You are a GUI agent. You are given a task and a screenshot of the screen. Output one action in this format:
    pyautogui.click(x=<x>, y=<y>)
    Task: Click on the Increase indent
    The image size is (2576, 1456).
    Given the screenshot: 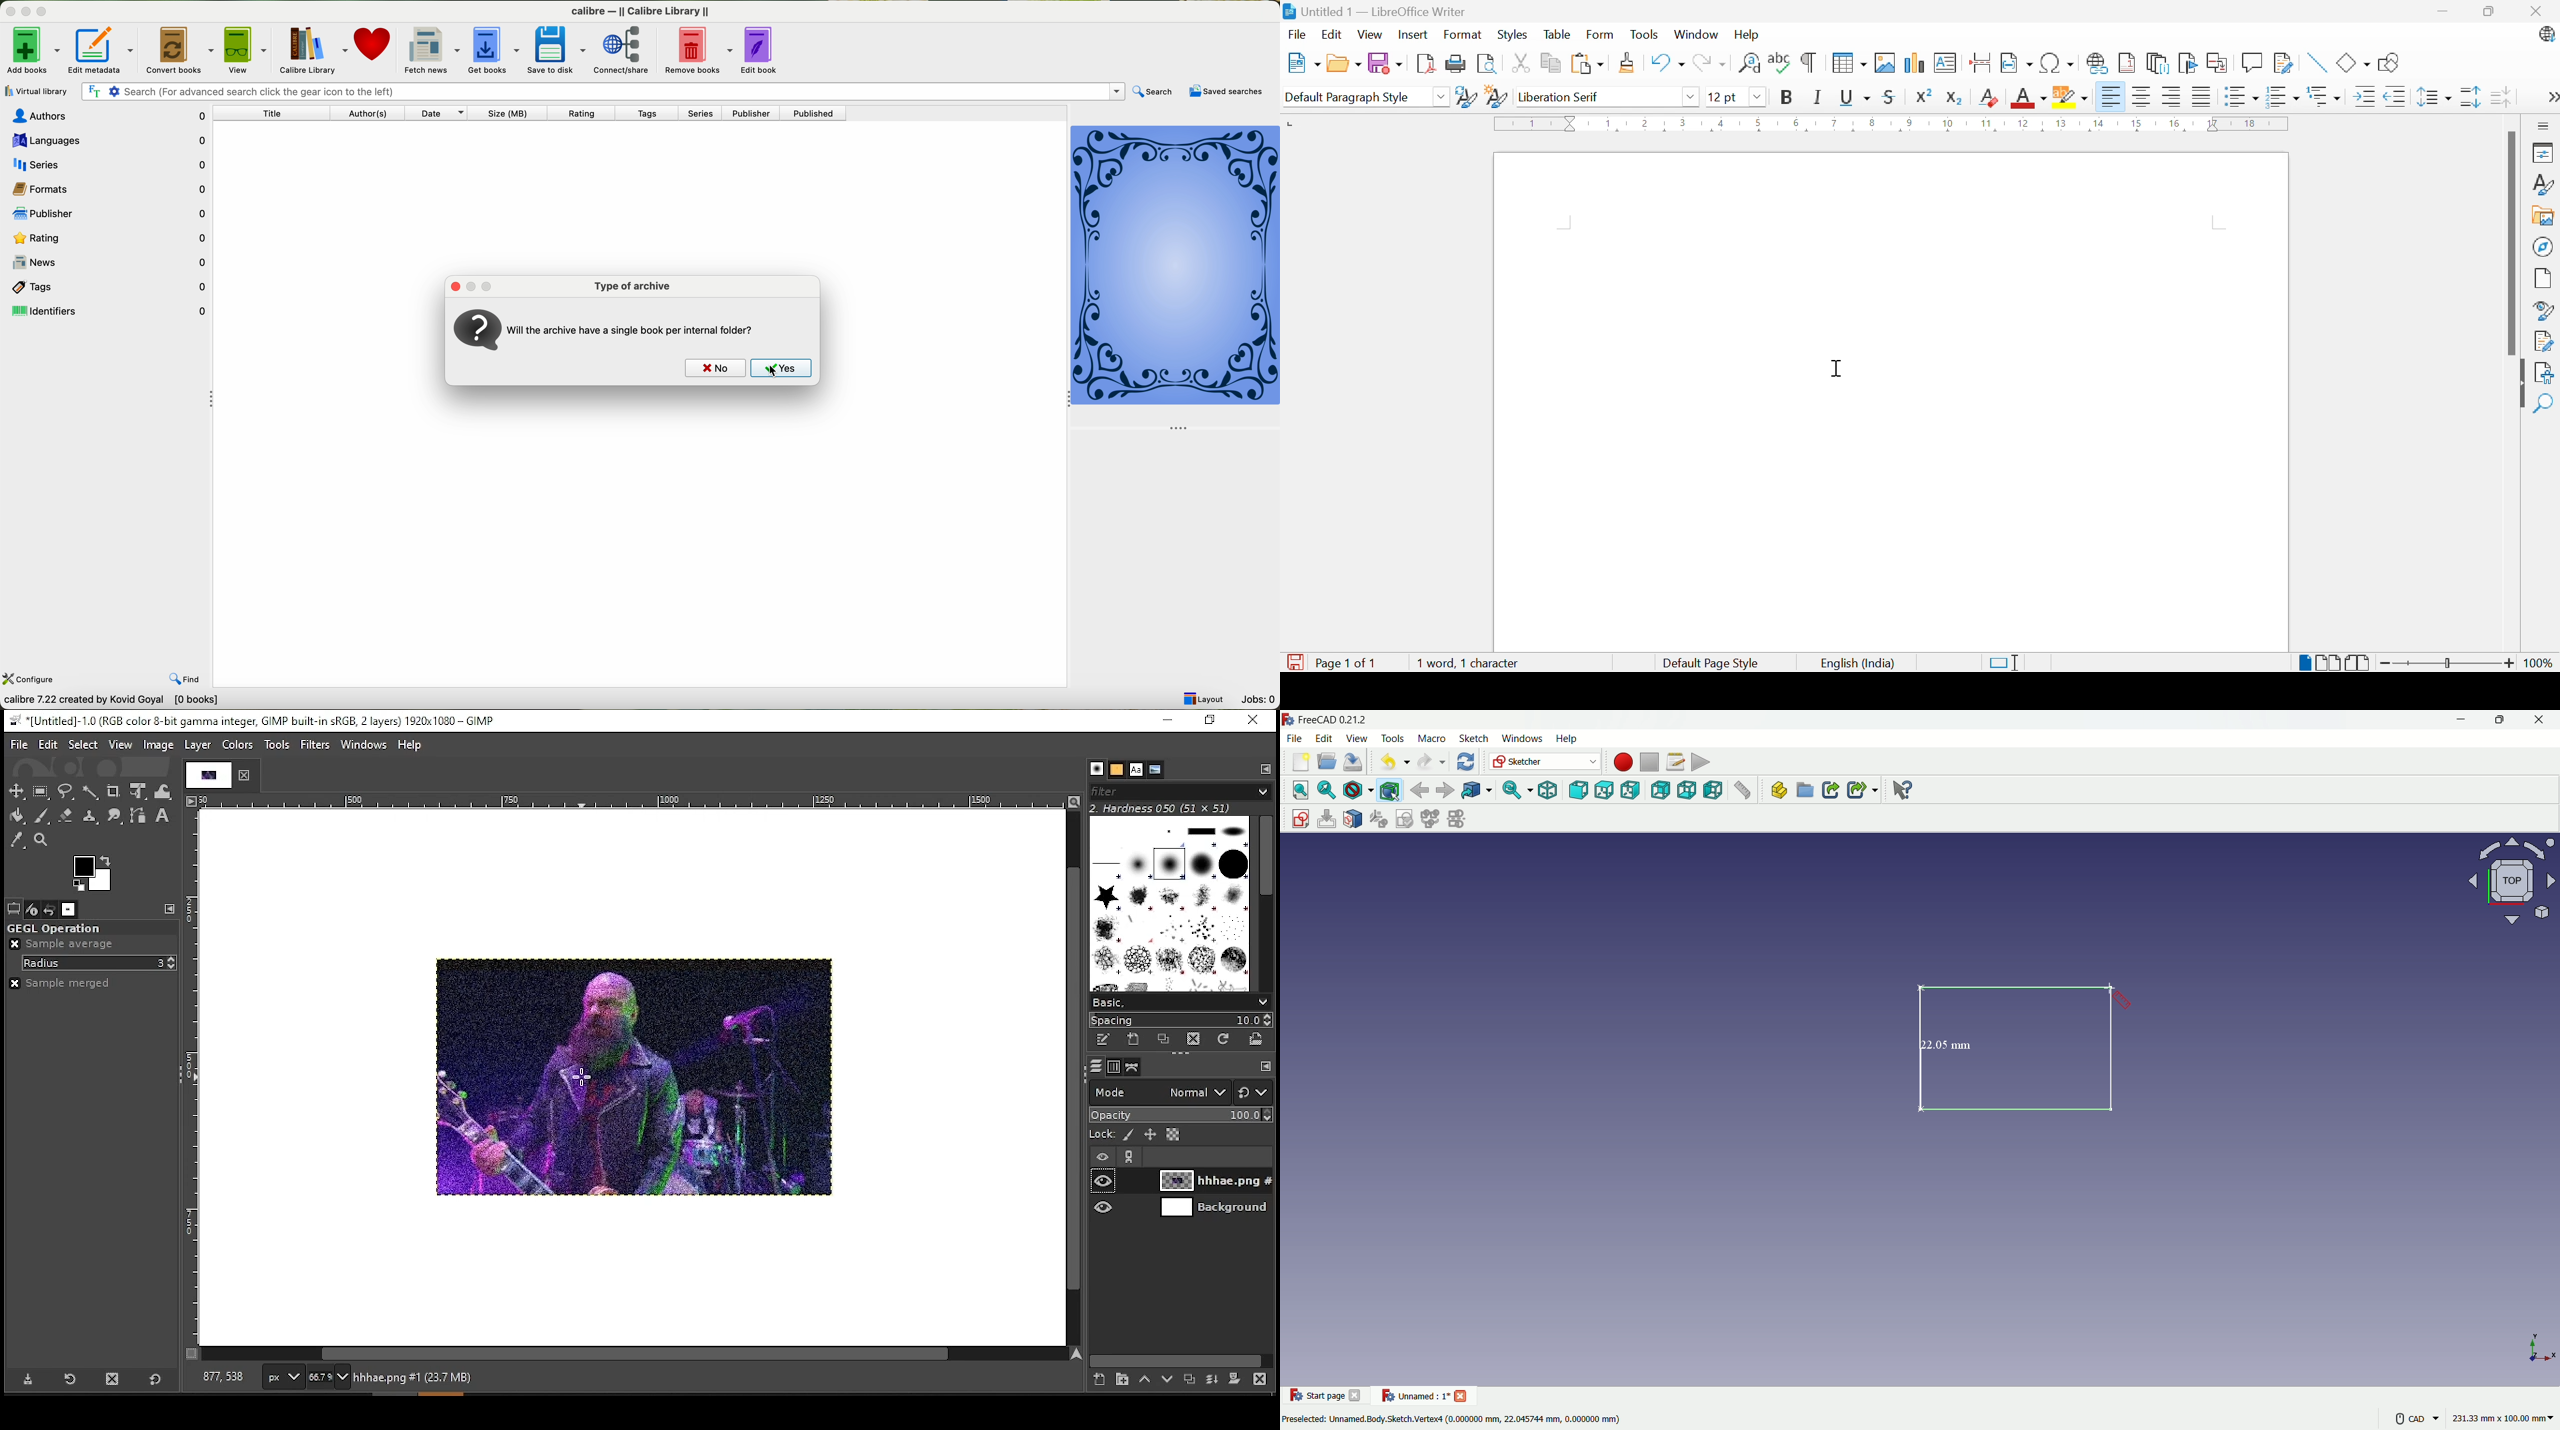 What is the action you would take?
    pyautogui.click(x=2364, y=97)
    